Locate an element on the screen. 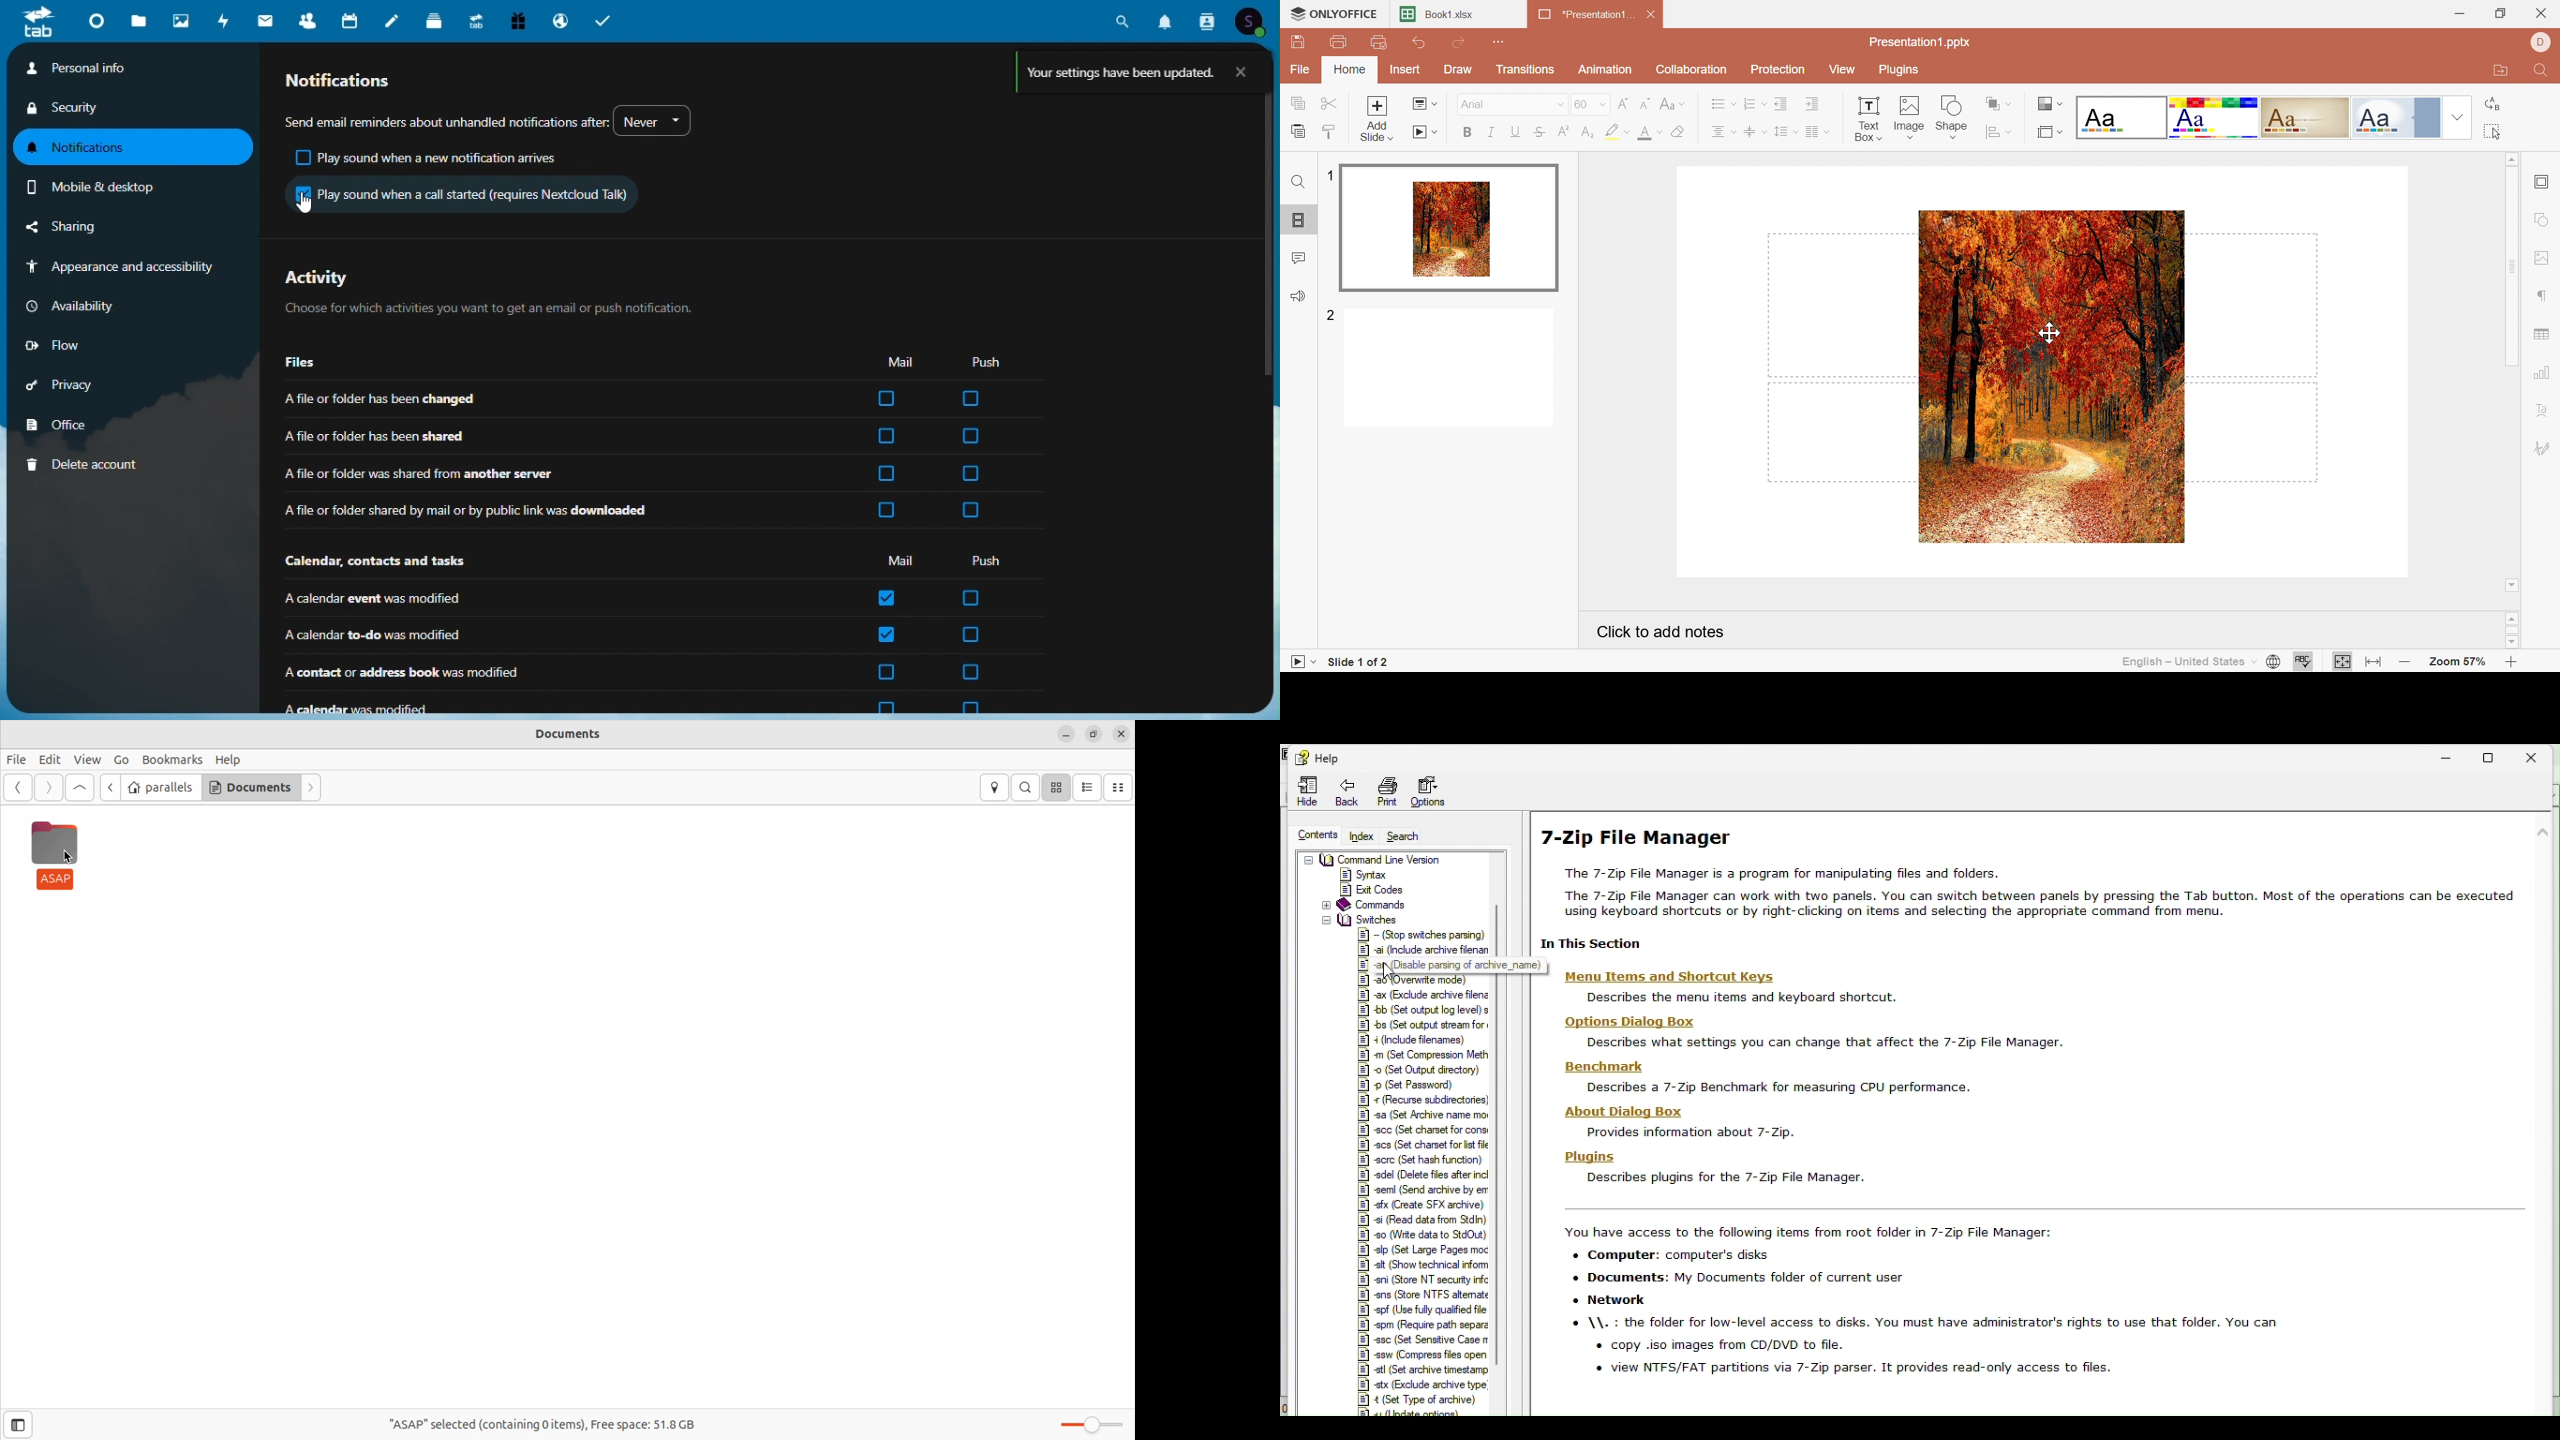  Activity is located at coordinates (486, 291).